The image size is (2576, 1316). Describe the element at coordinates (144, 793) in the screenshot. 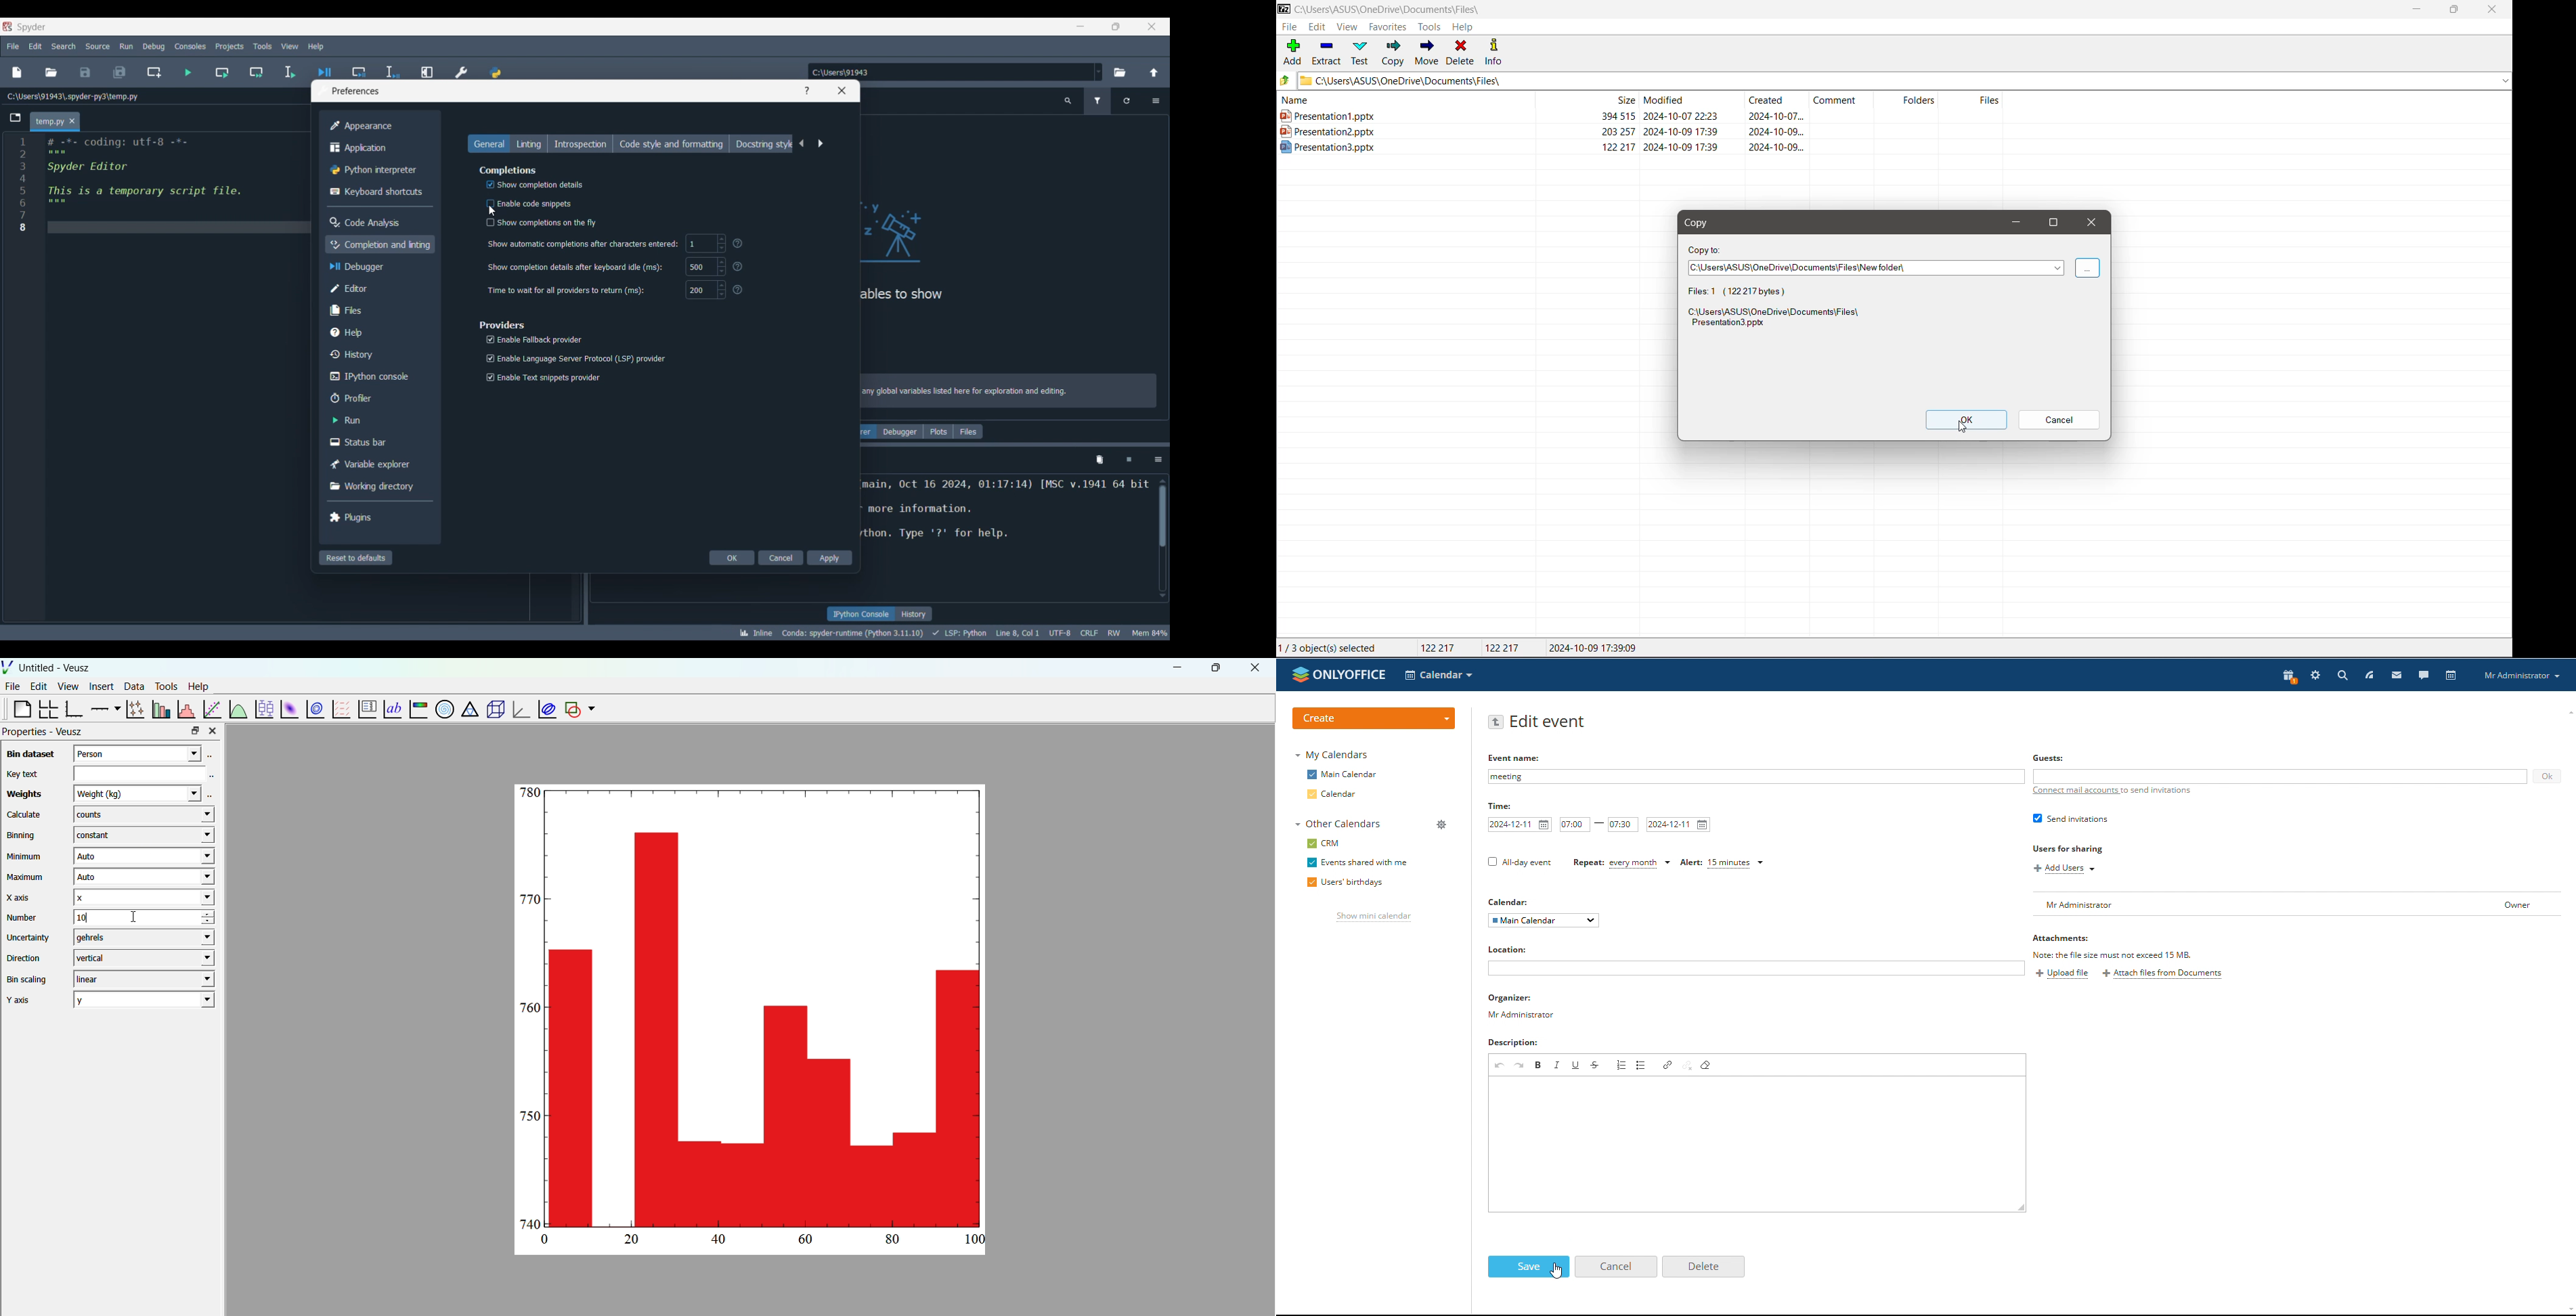

I see `"Weights (kg)" data selected` at that location.